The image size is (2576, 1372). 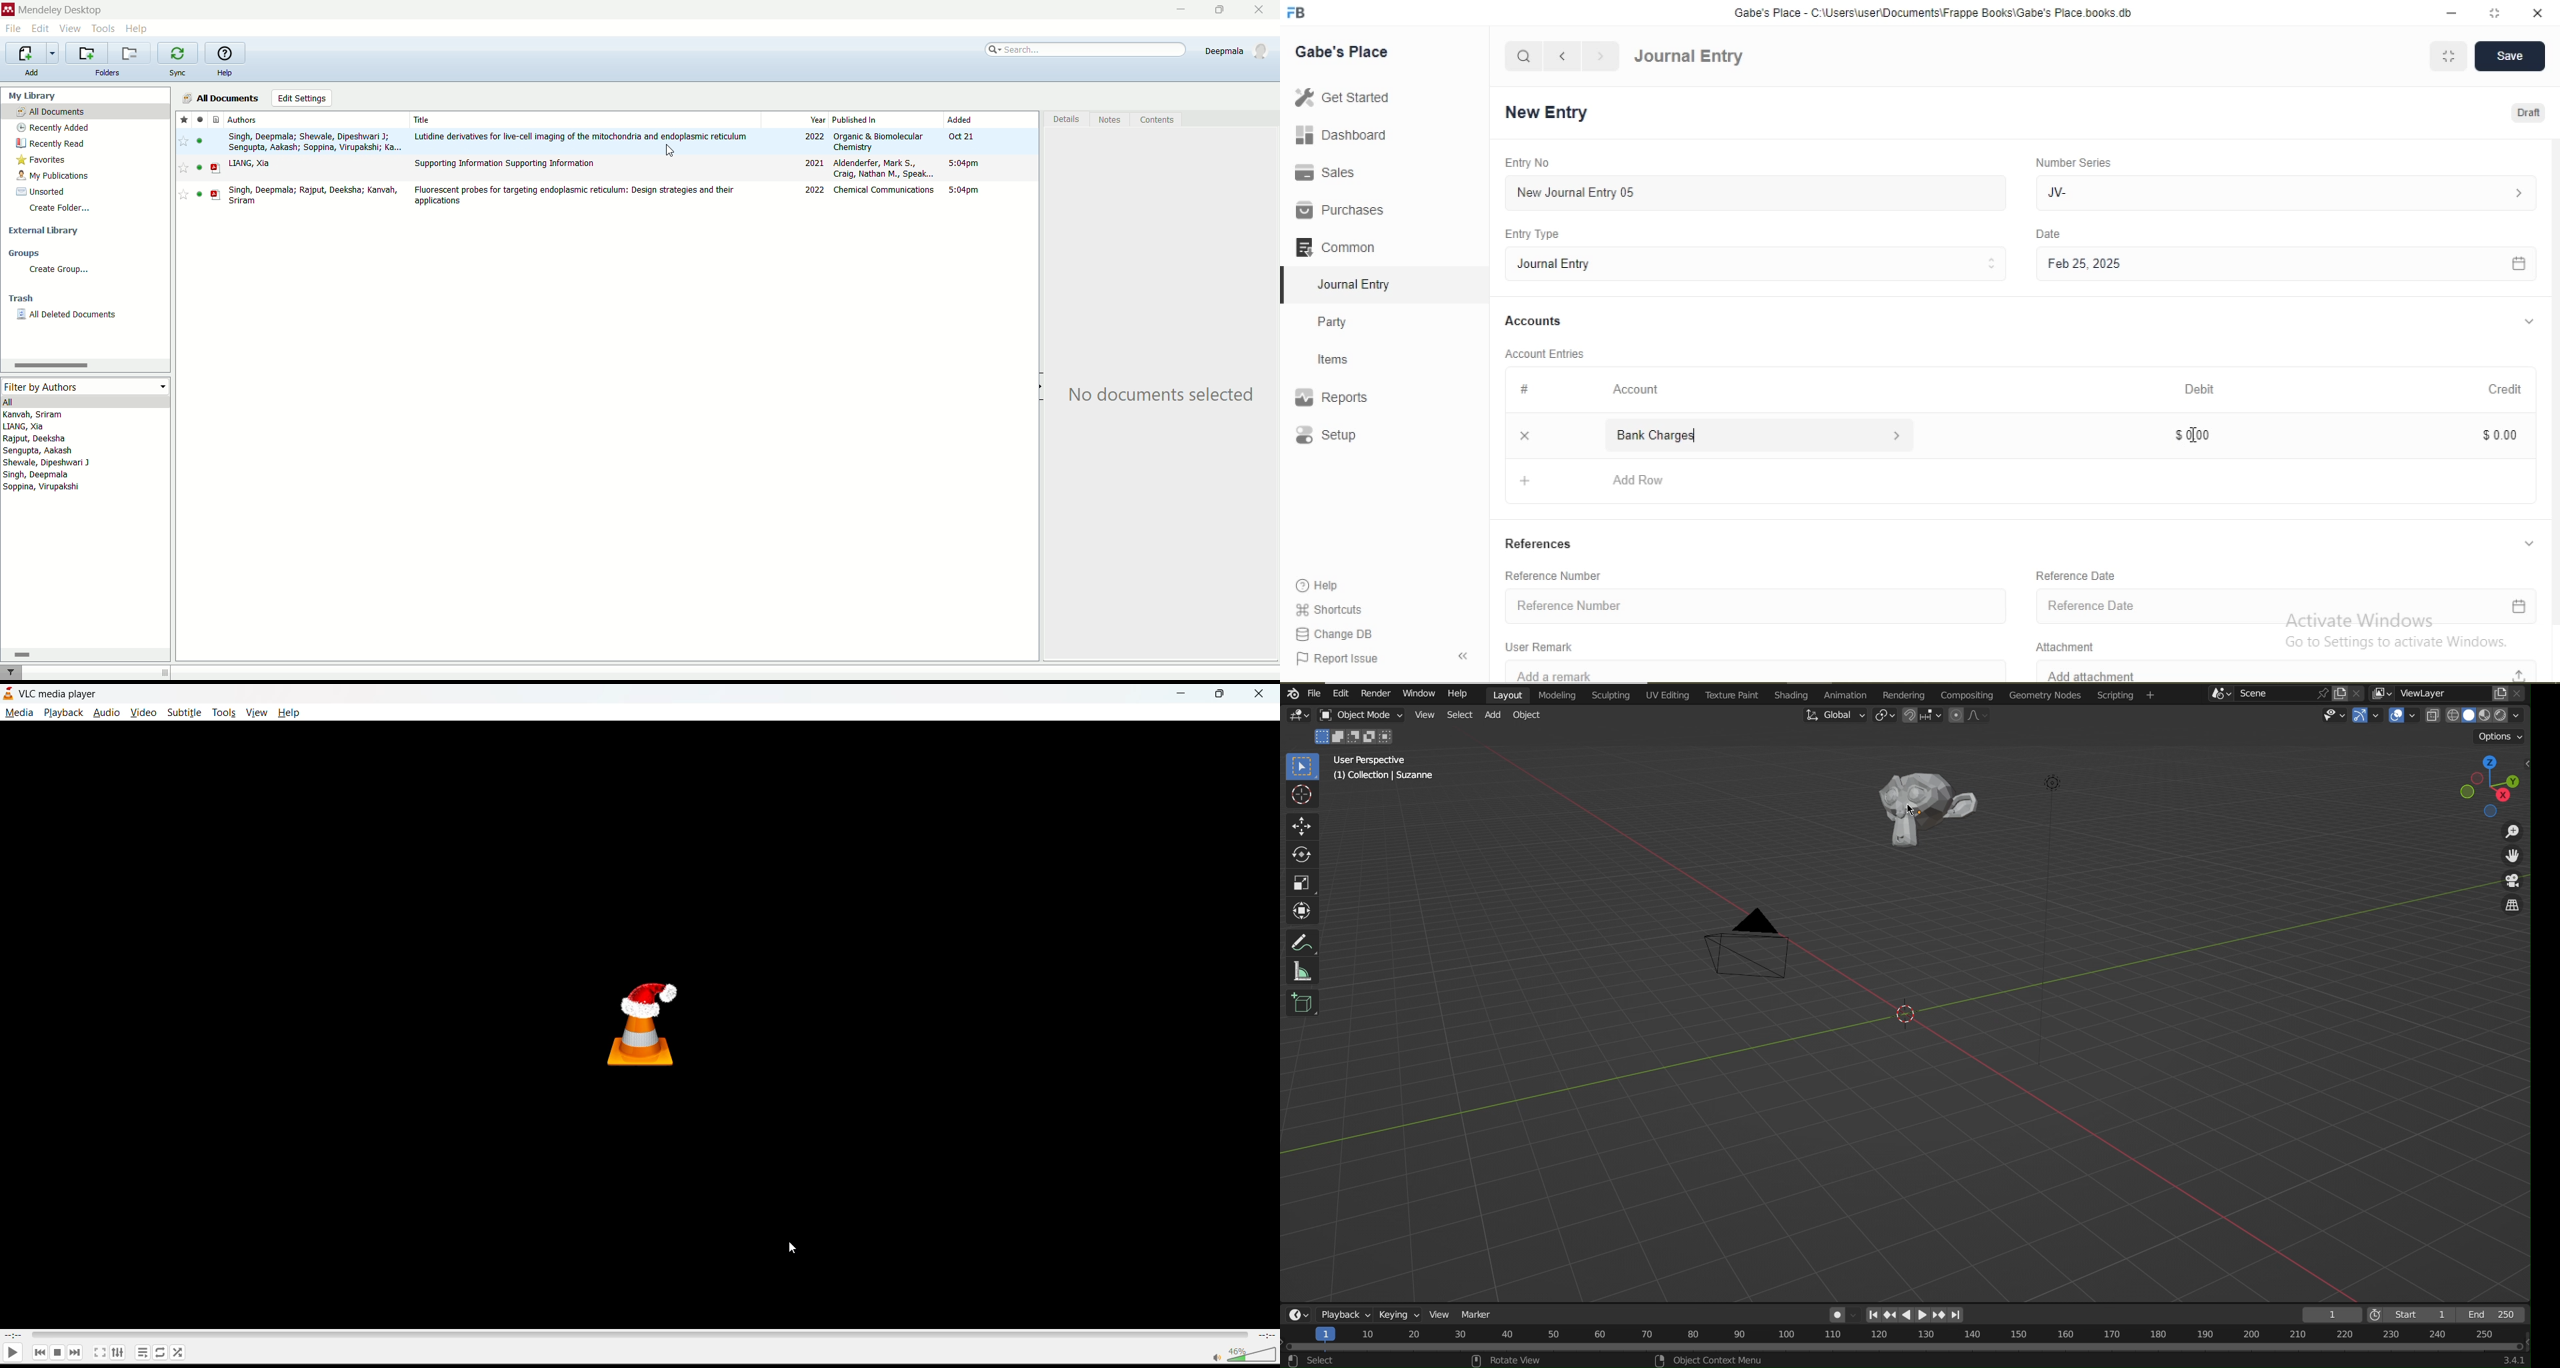 I want to click on Reports, so click(x=1341, y=398).